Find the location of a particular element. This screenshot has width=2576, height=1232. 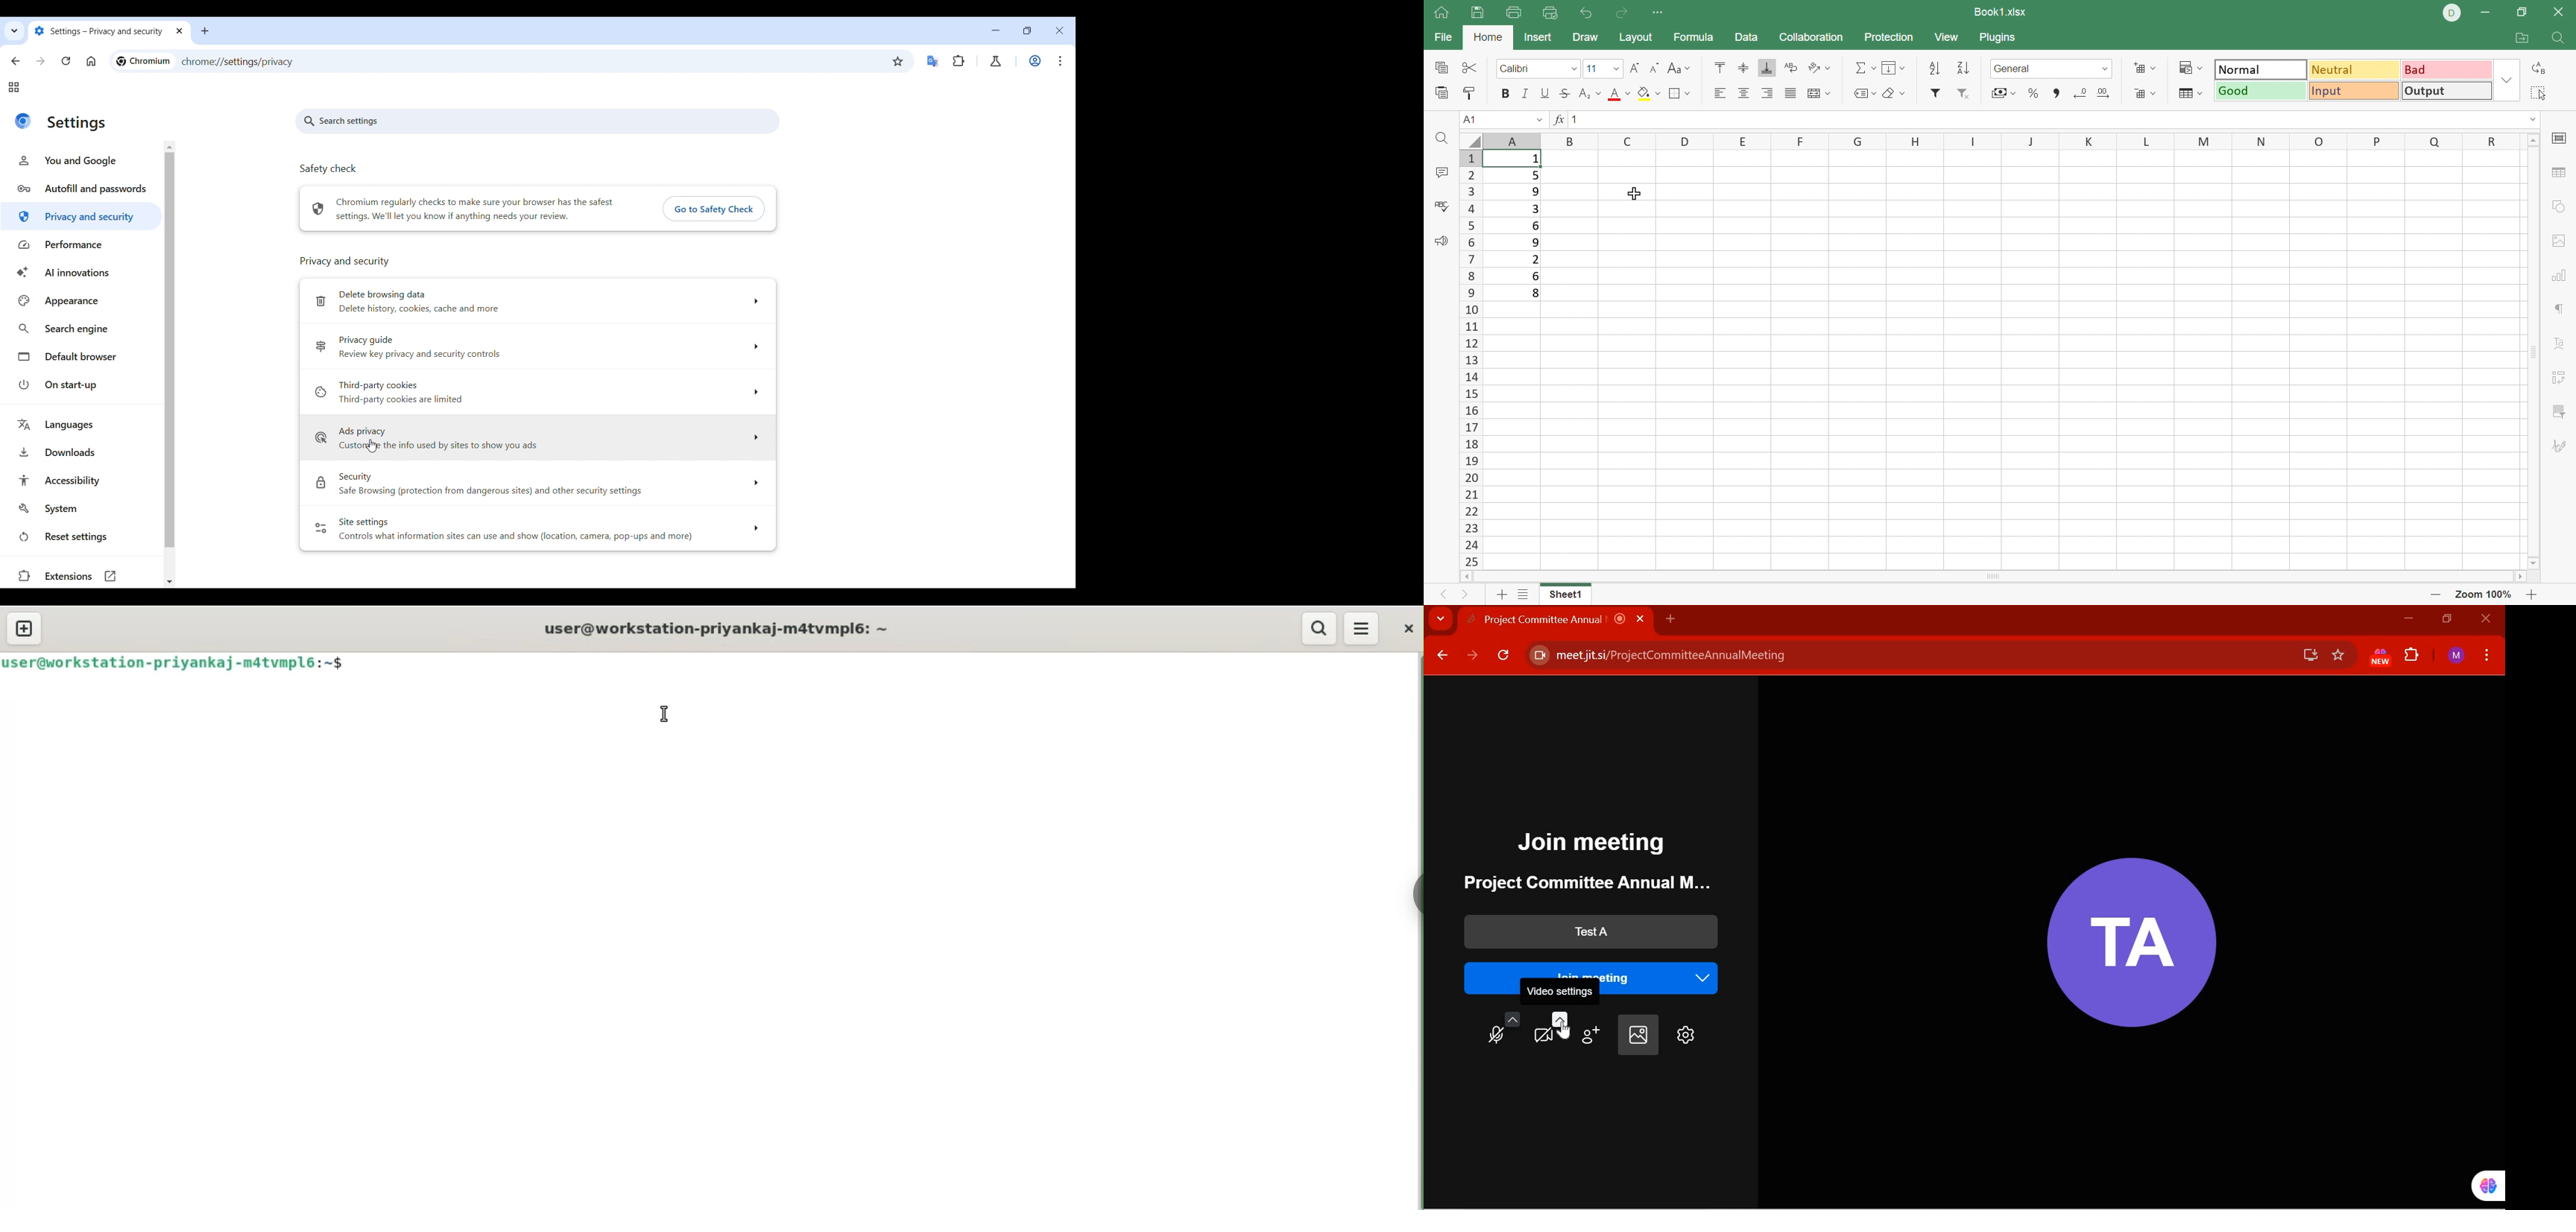

Neutral is located at coordinates (2355, 70).